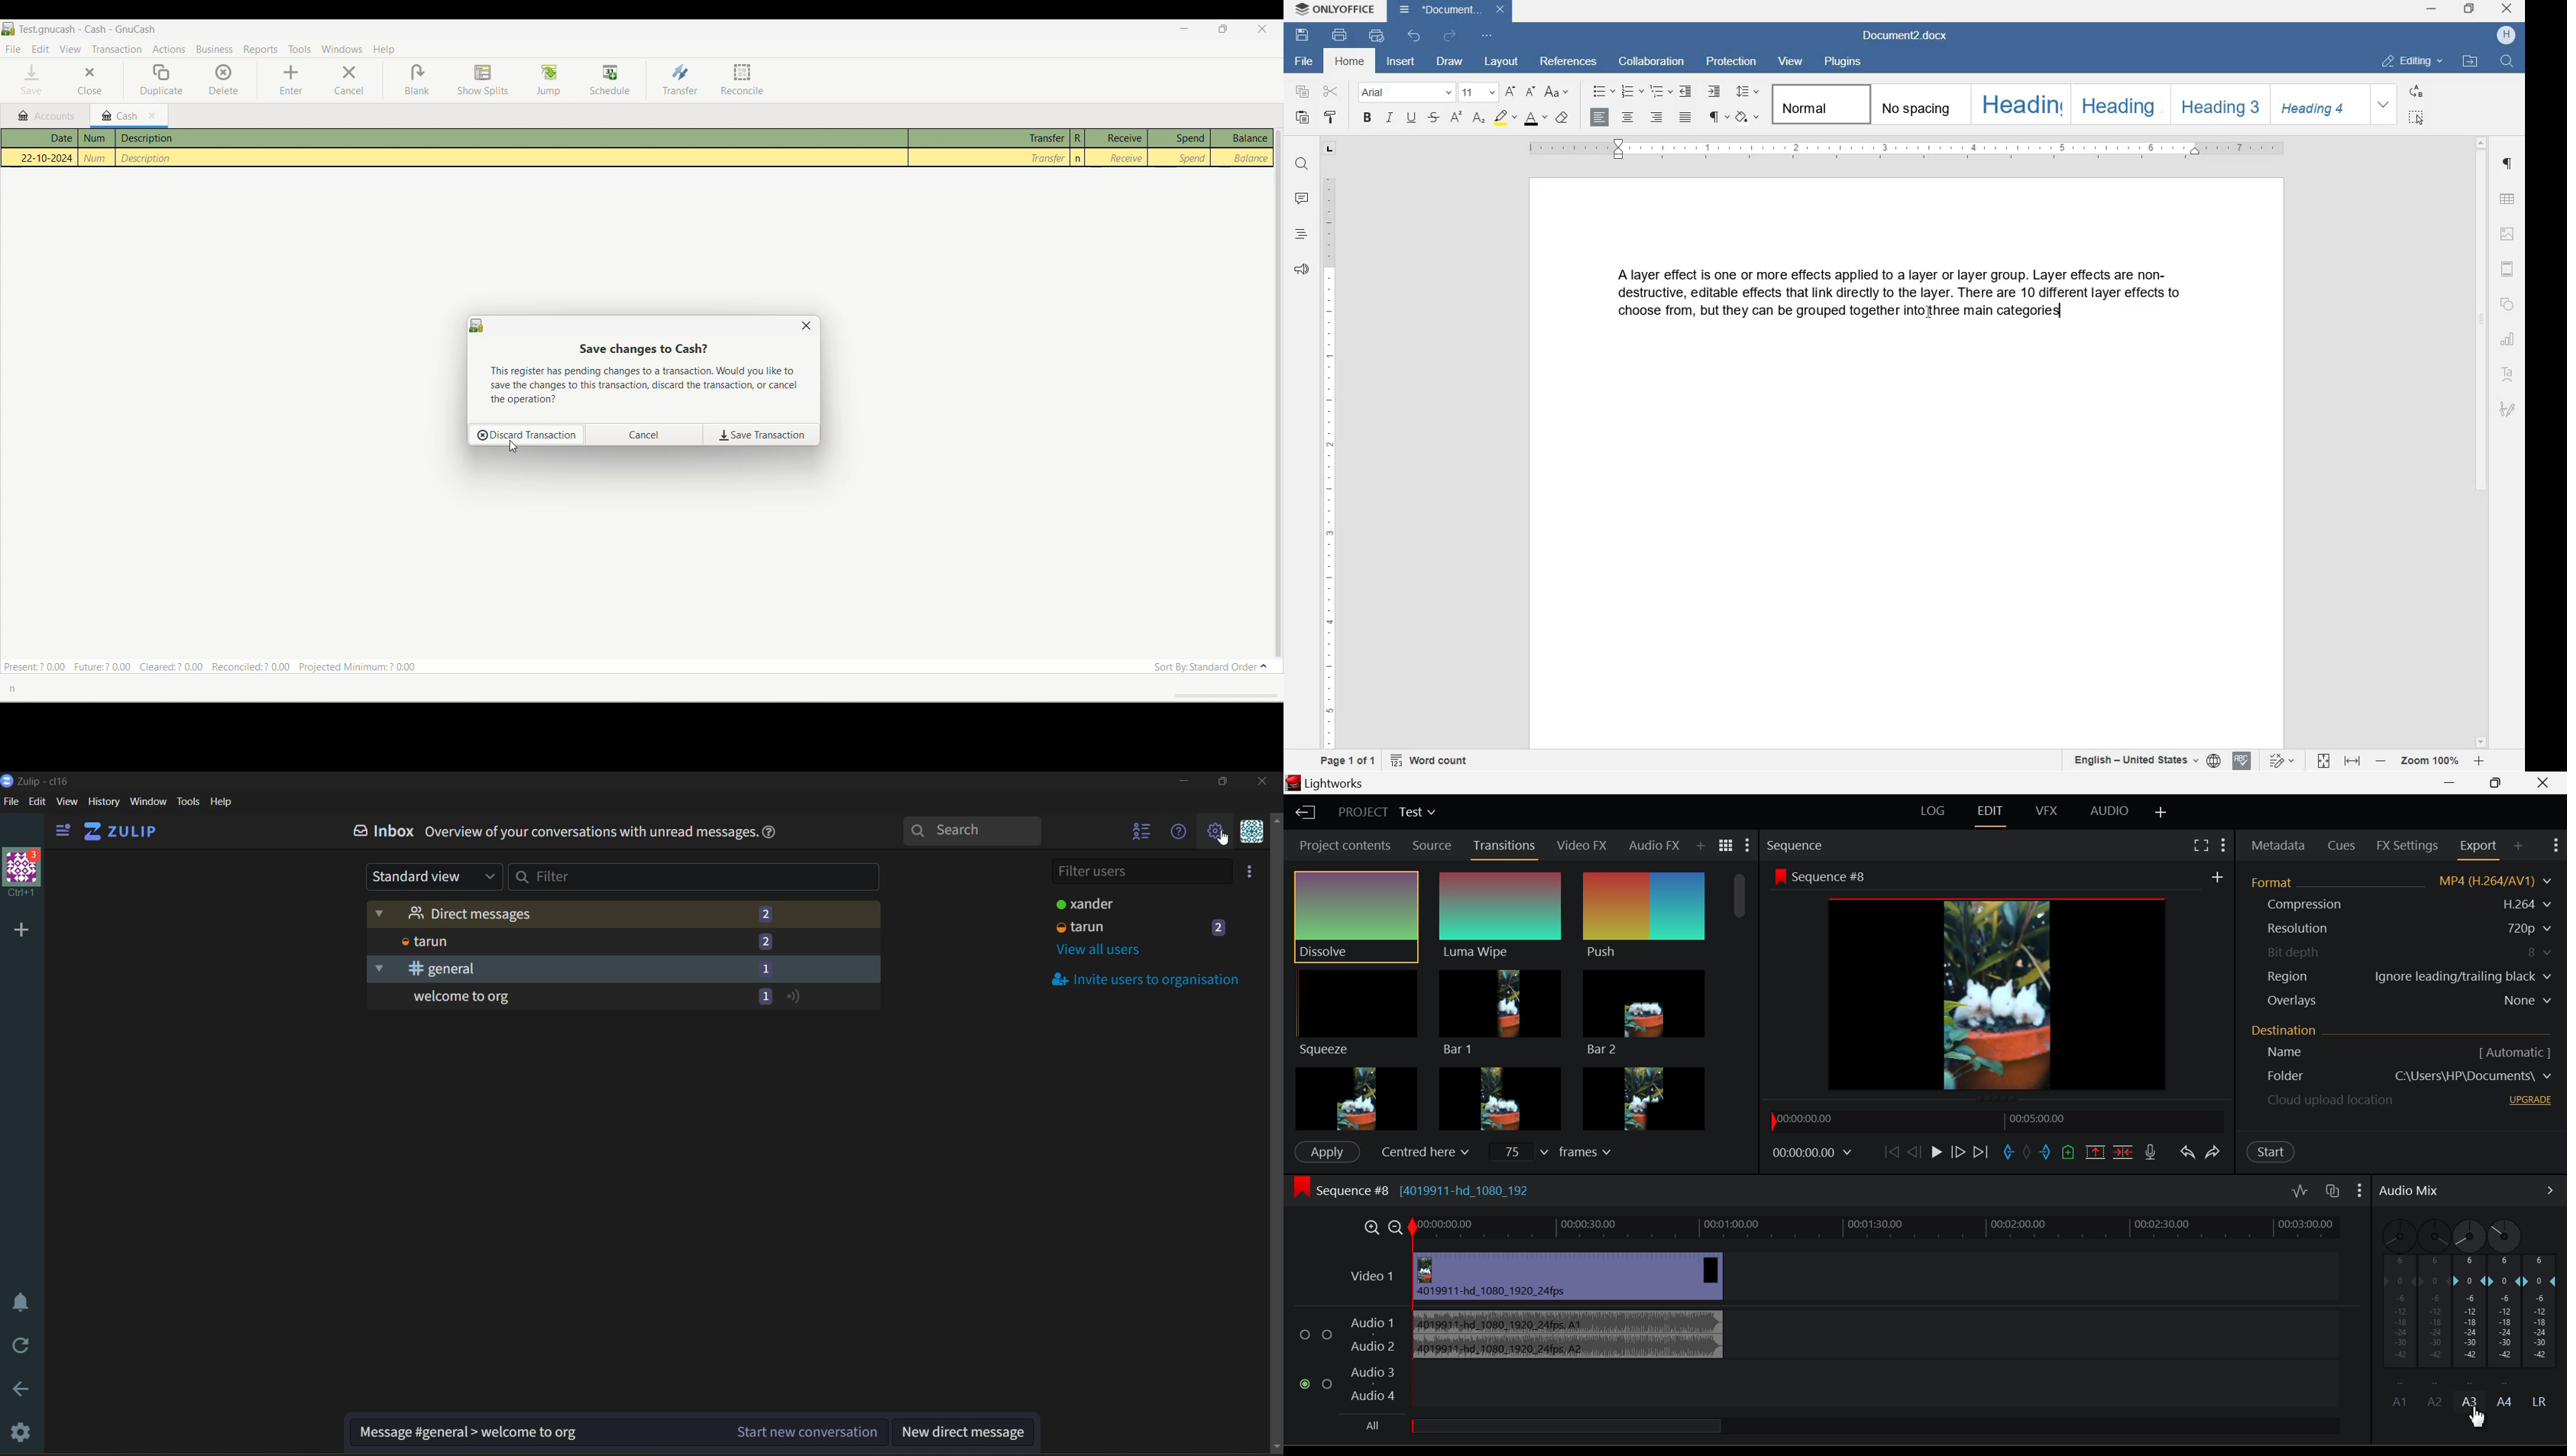  What do you see at coordinates (1184, 29) in the screenshot?
I see `Minimize` at bounding box center [1184, 29].